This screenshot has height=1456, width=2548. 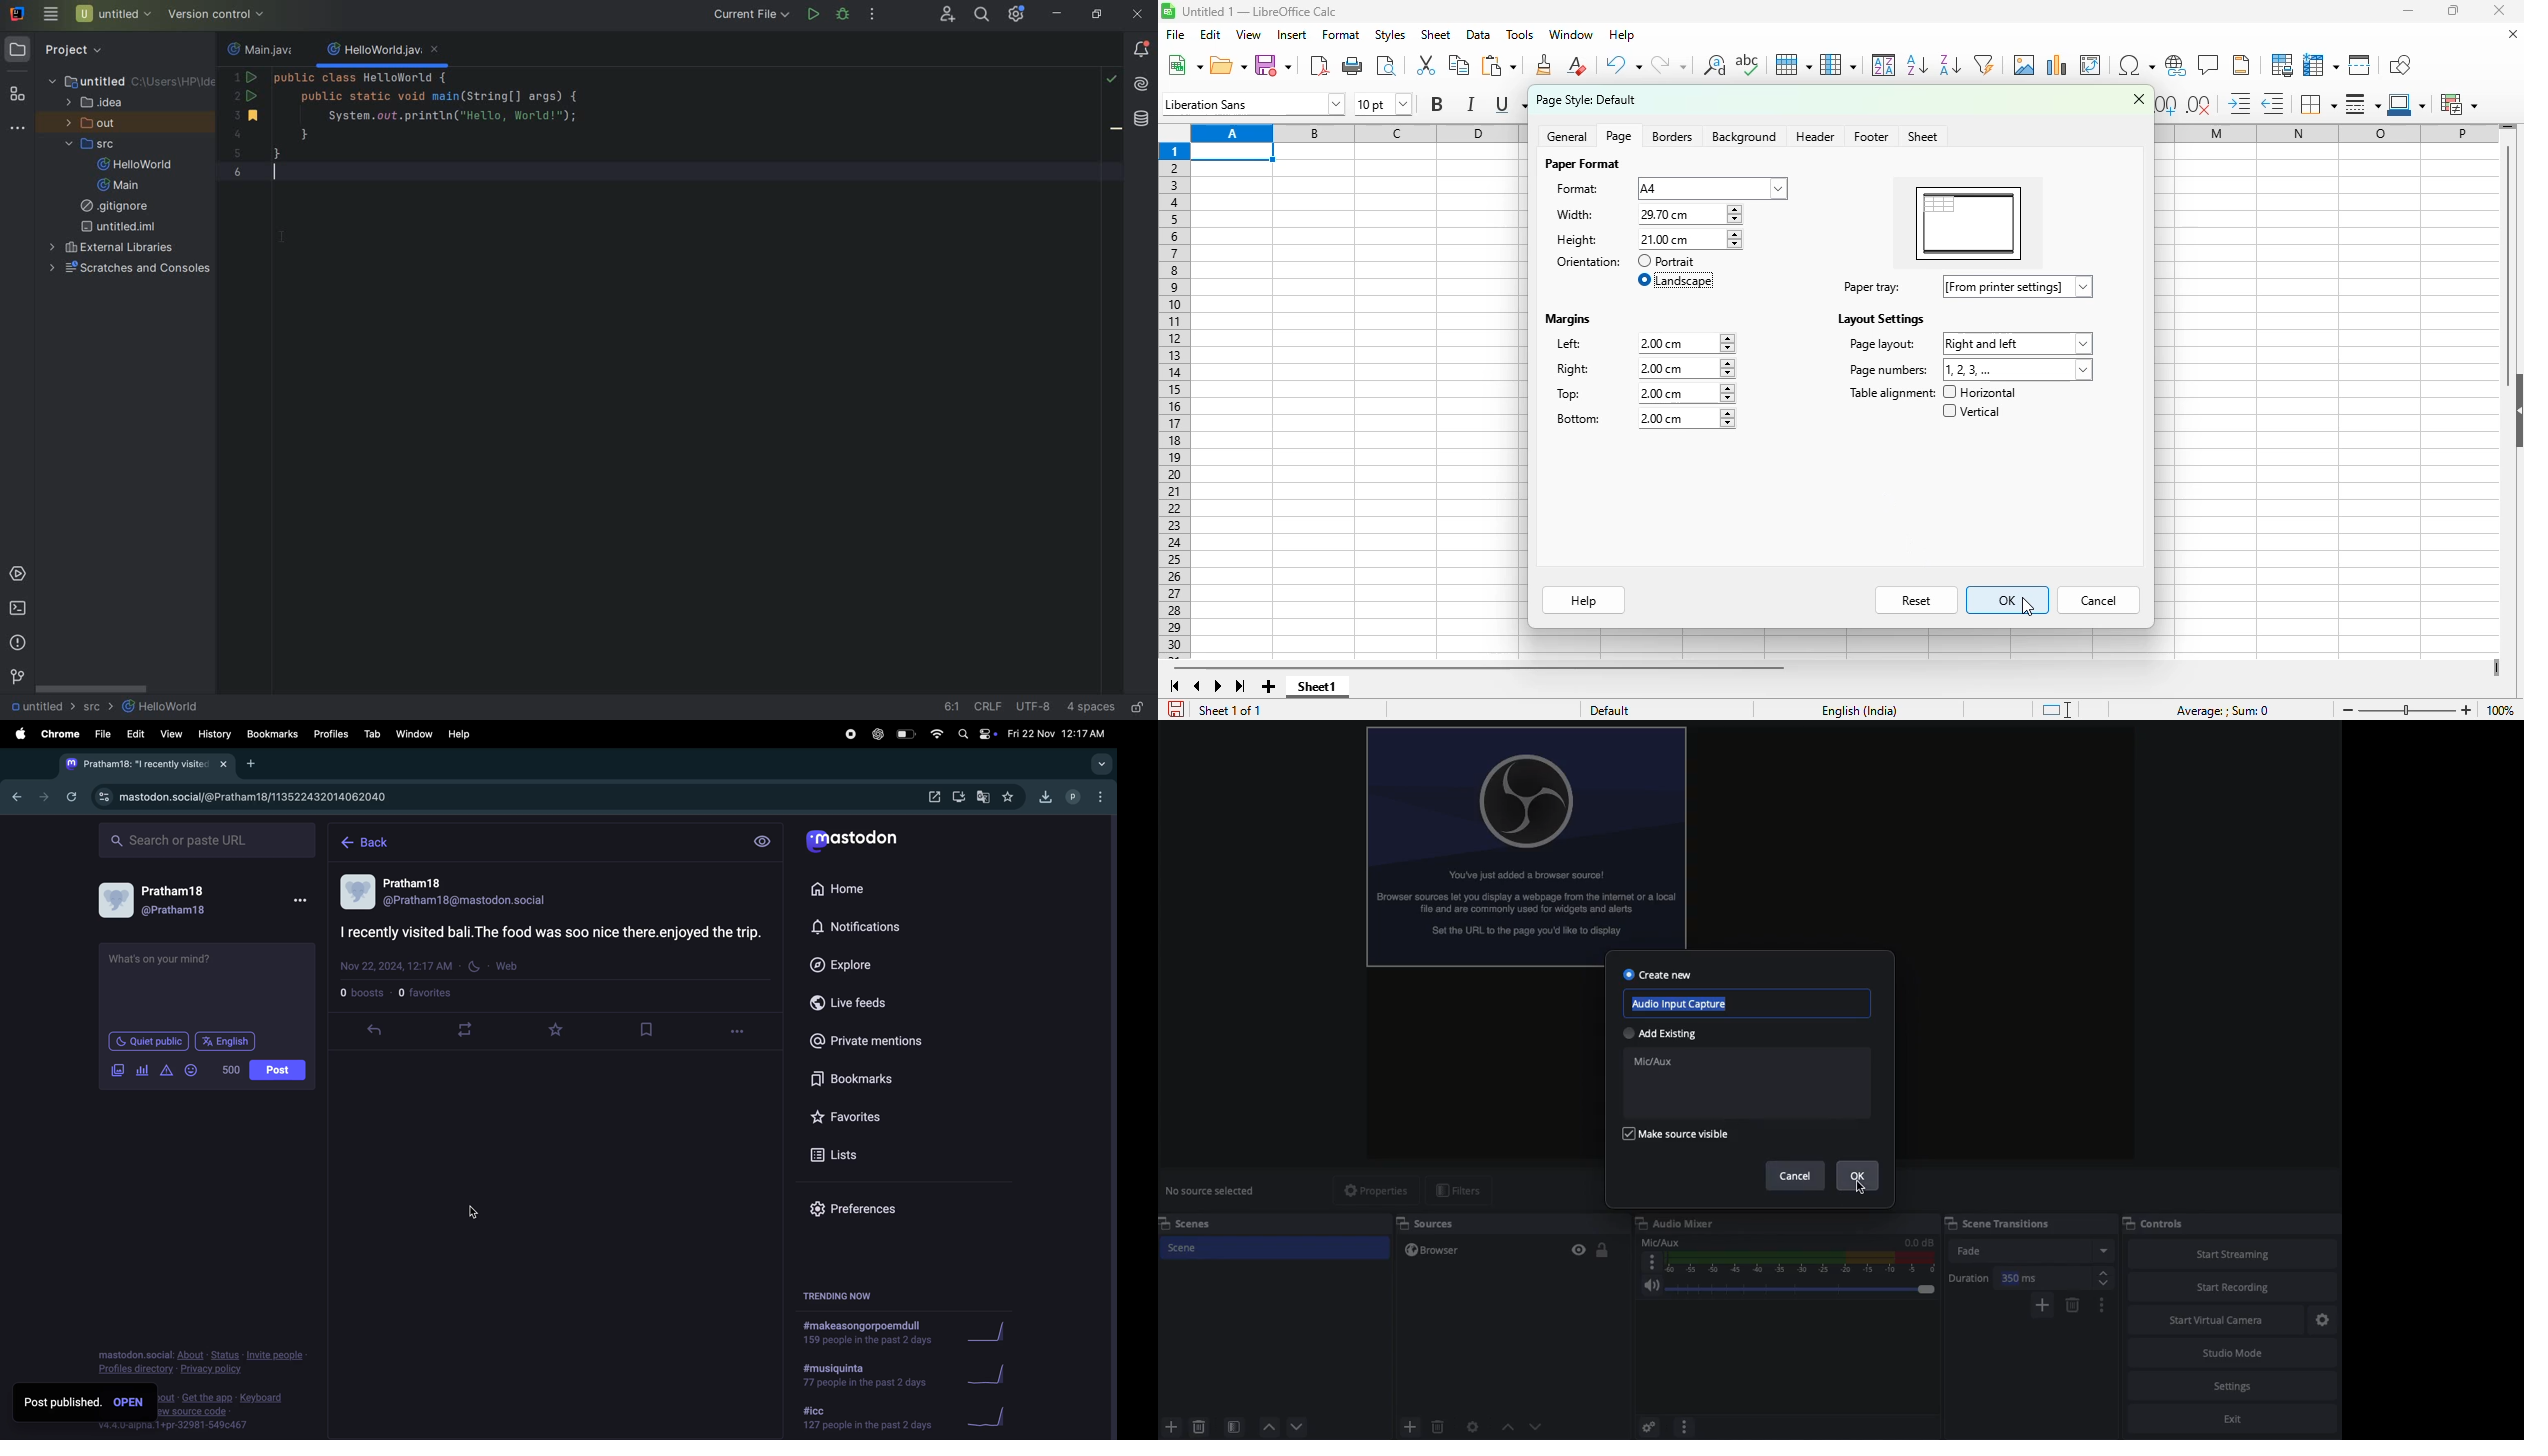 What do you see at coordinates (2177, 65) in the screenshot?
I see `insert hyperlink` at bounding box center [2177, 65].